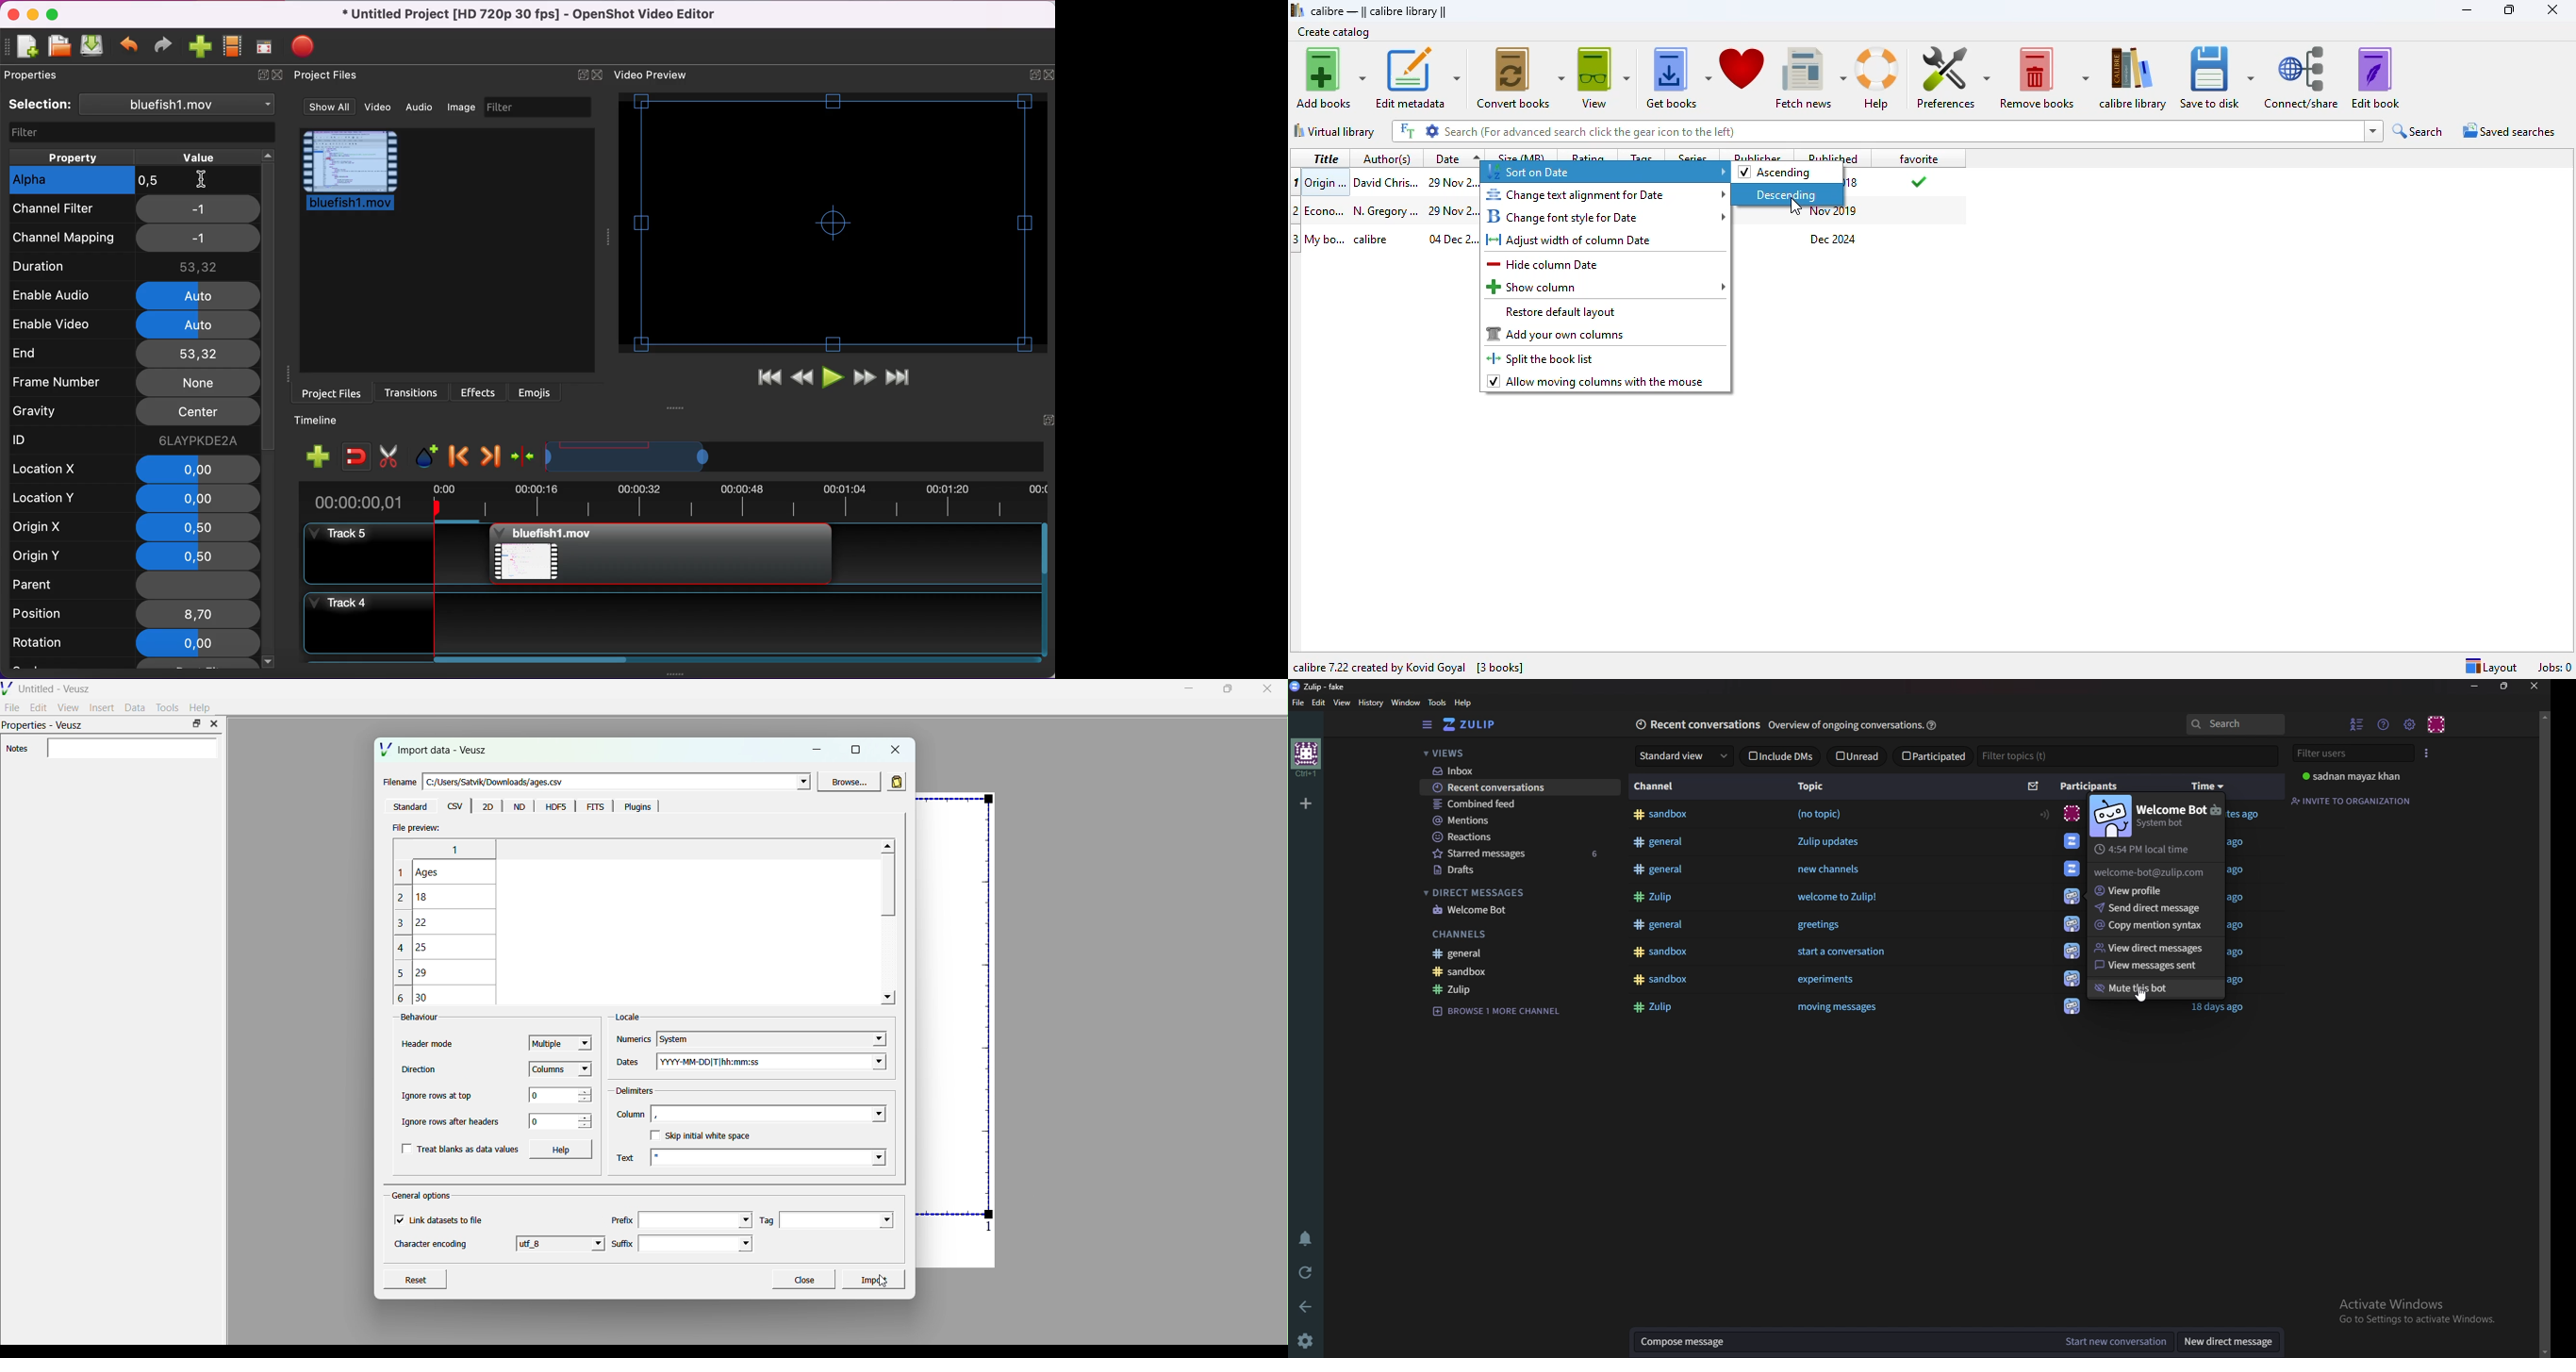  Describe the element at coordinates (1846, 899) in the screenshot. I see `welcome to Zulip!` at that location.